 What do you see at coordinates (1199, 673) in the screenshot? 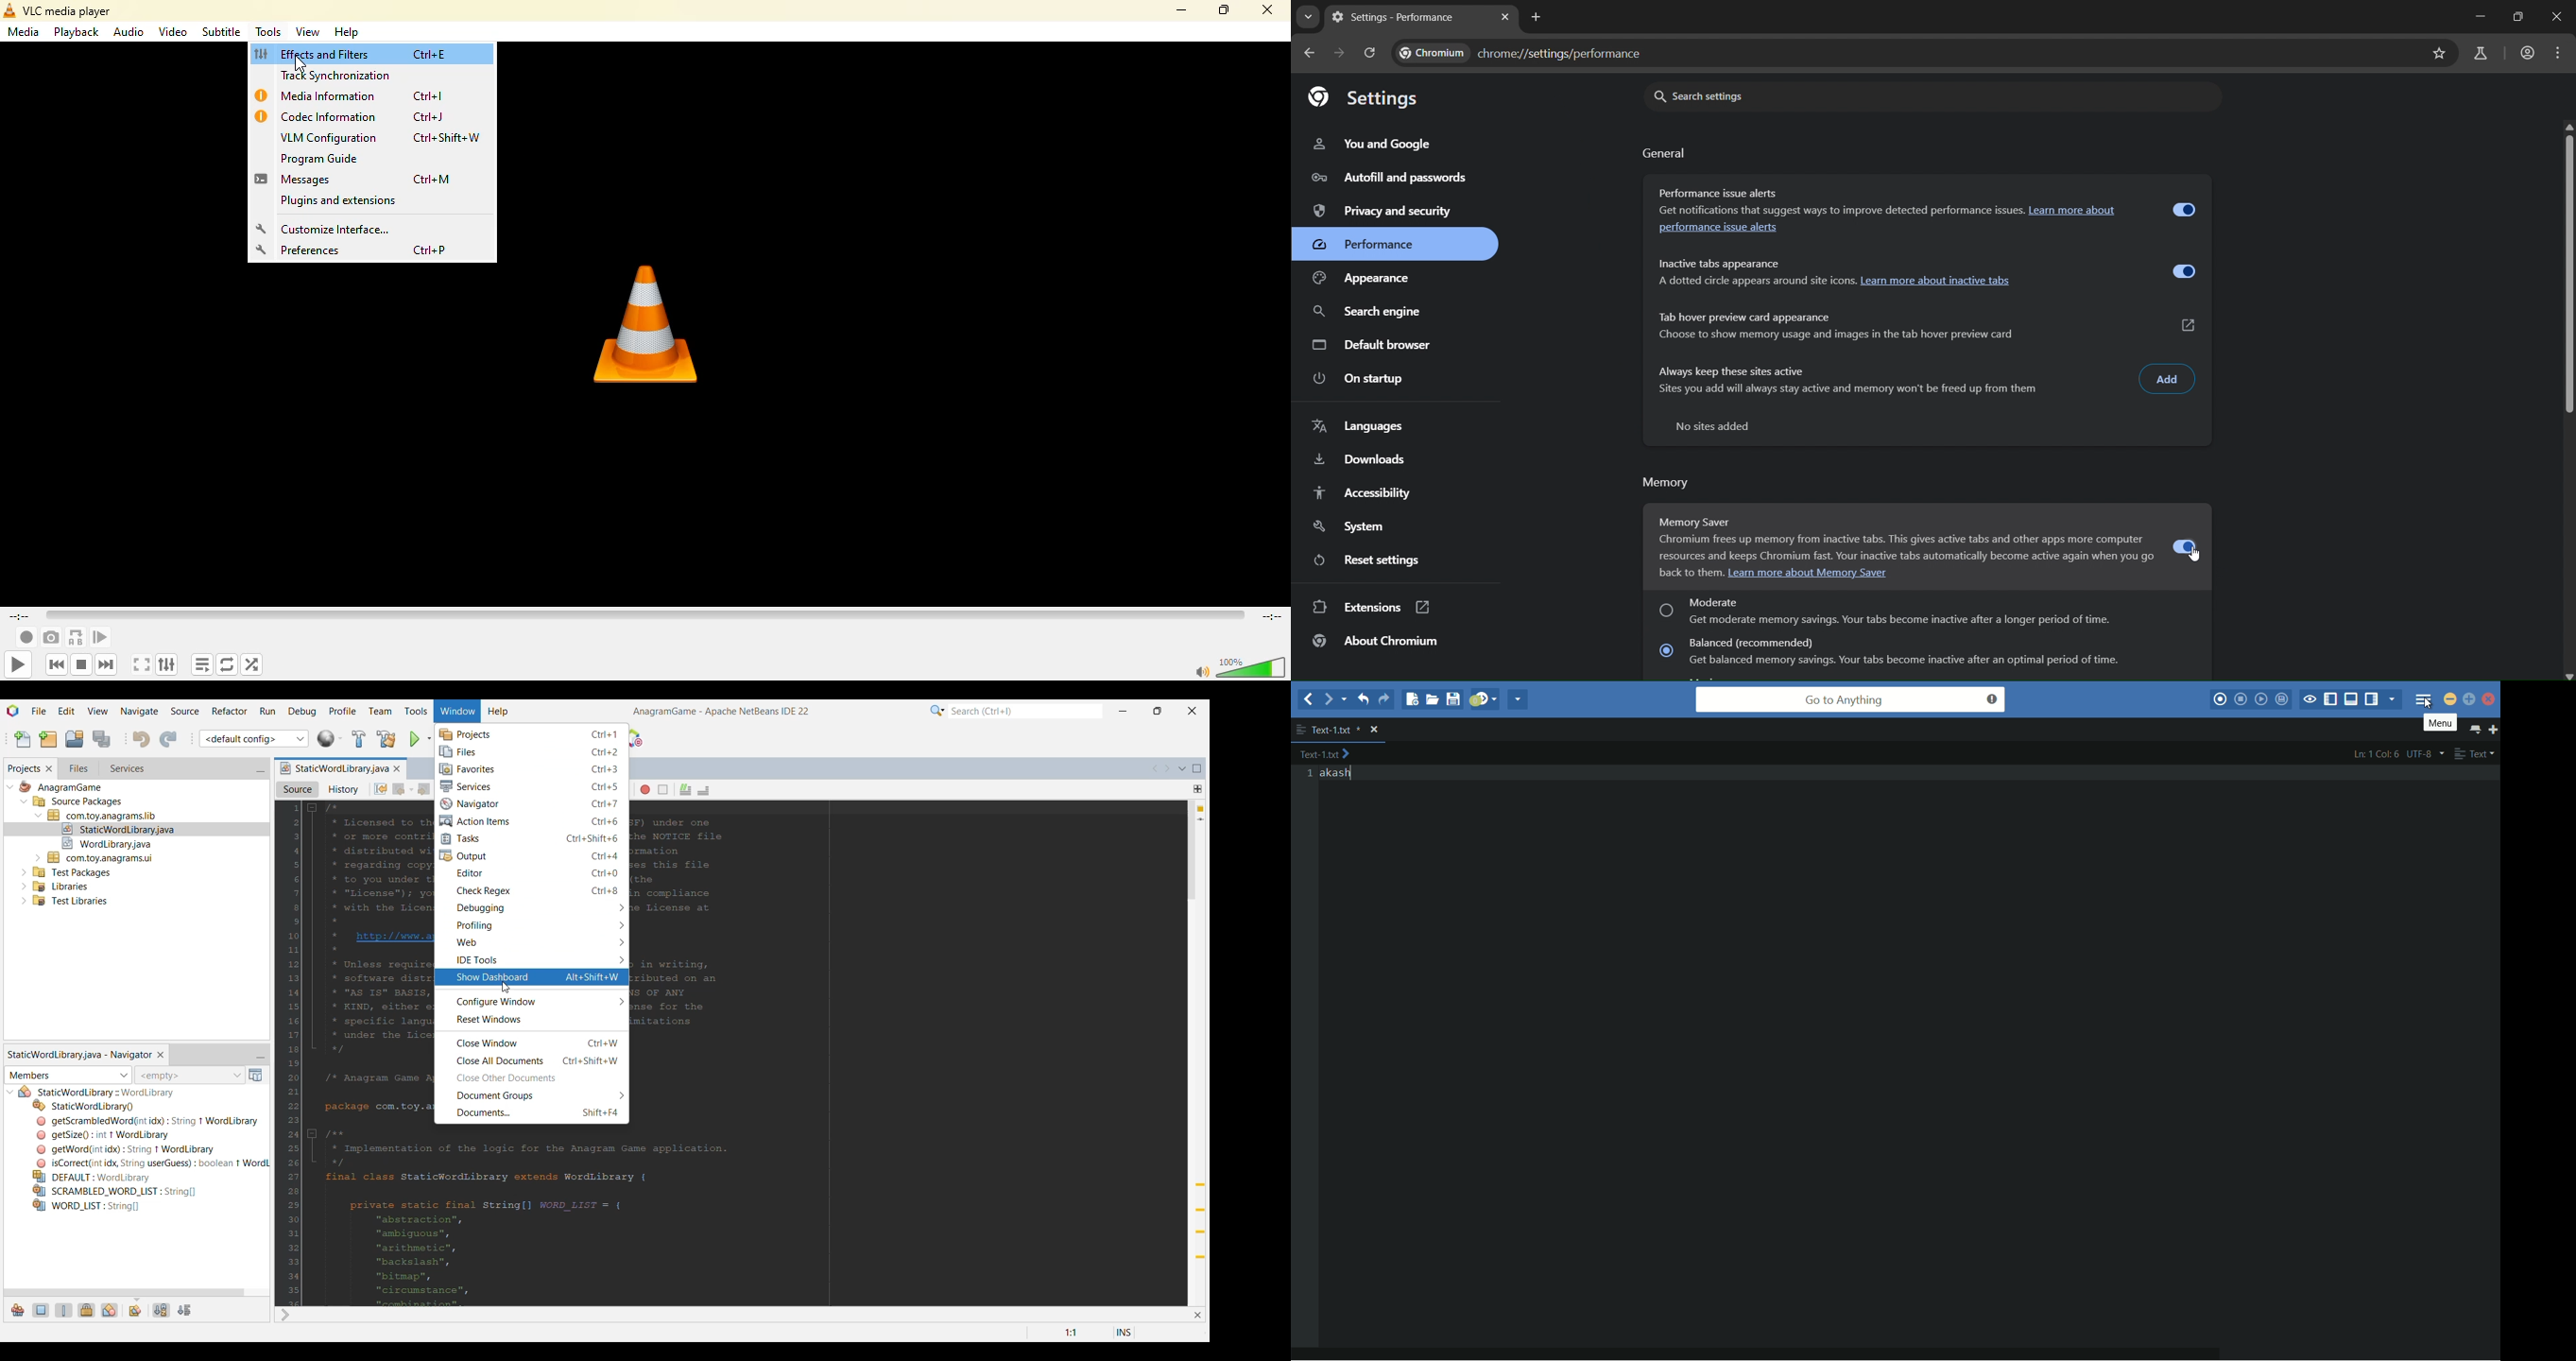
I see `mute` at bounding box center [1199, 673].